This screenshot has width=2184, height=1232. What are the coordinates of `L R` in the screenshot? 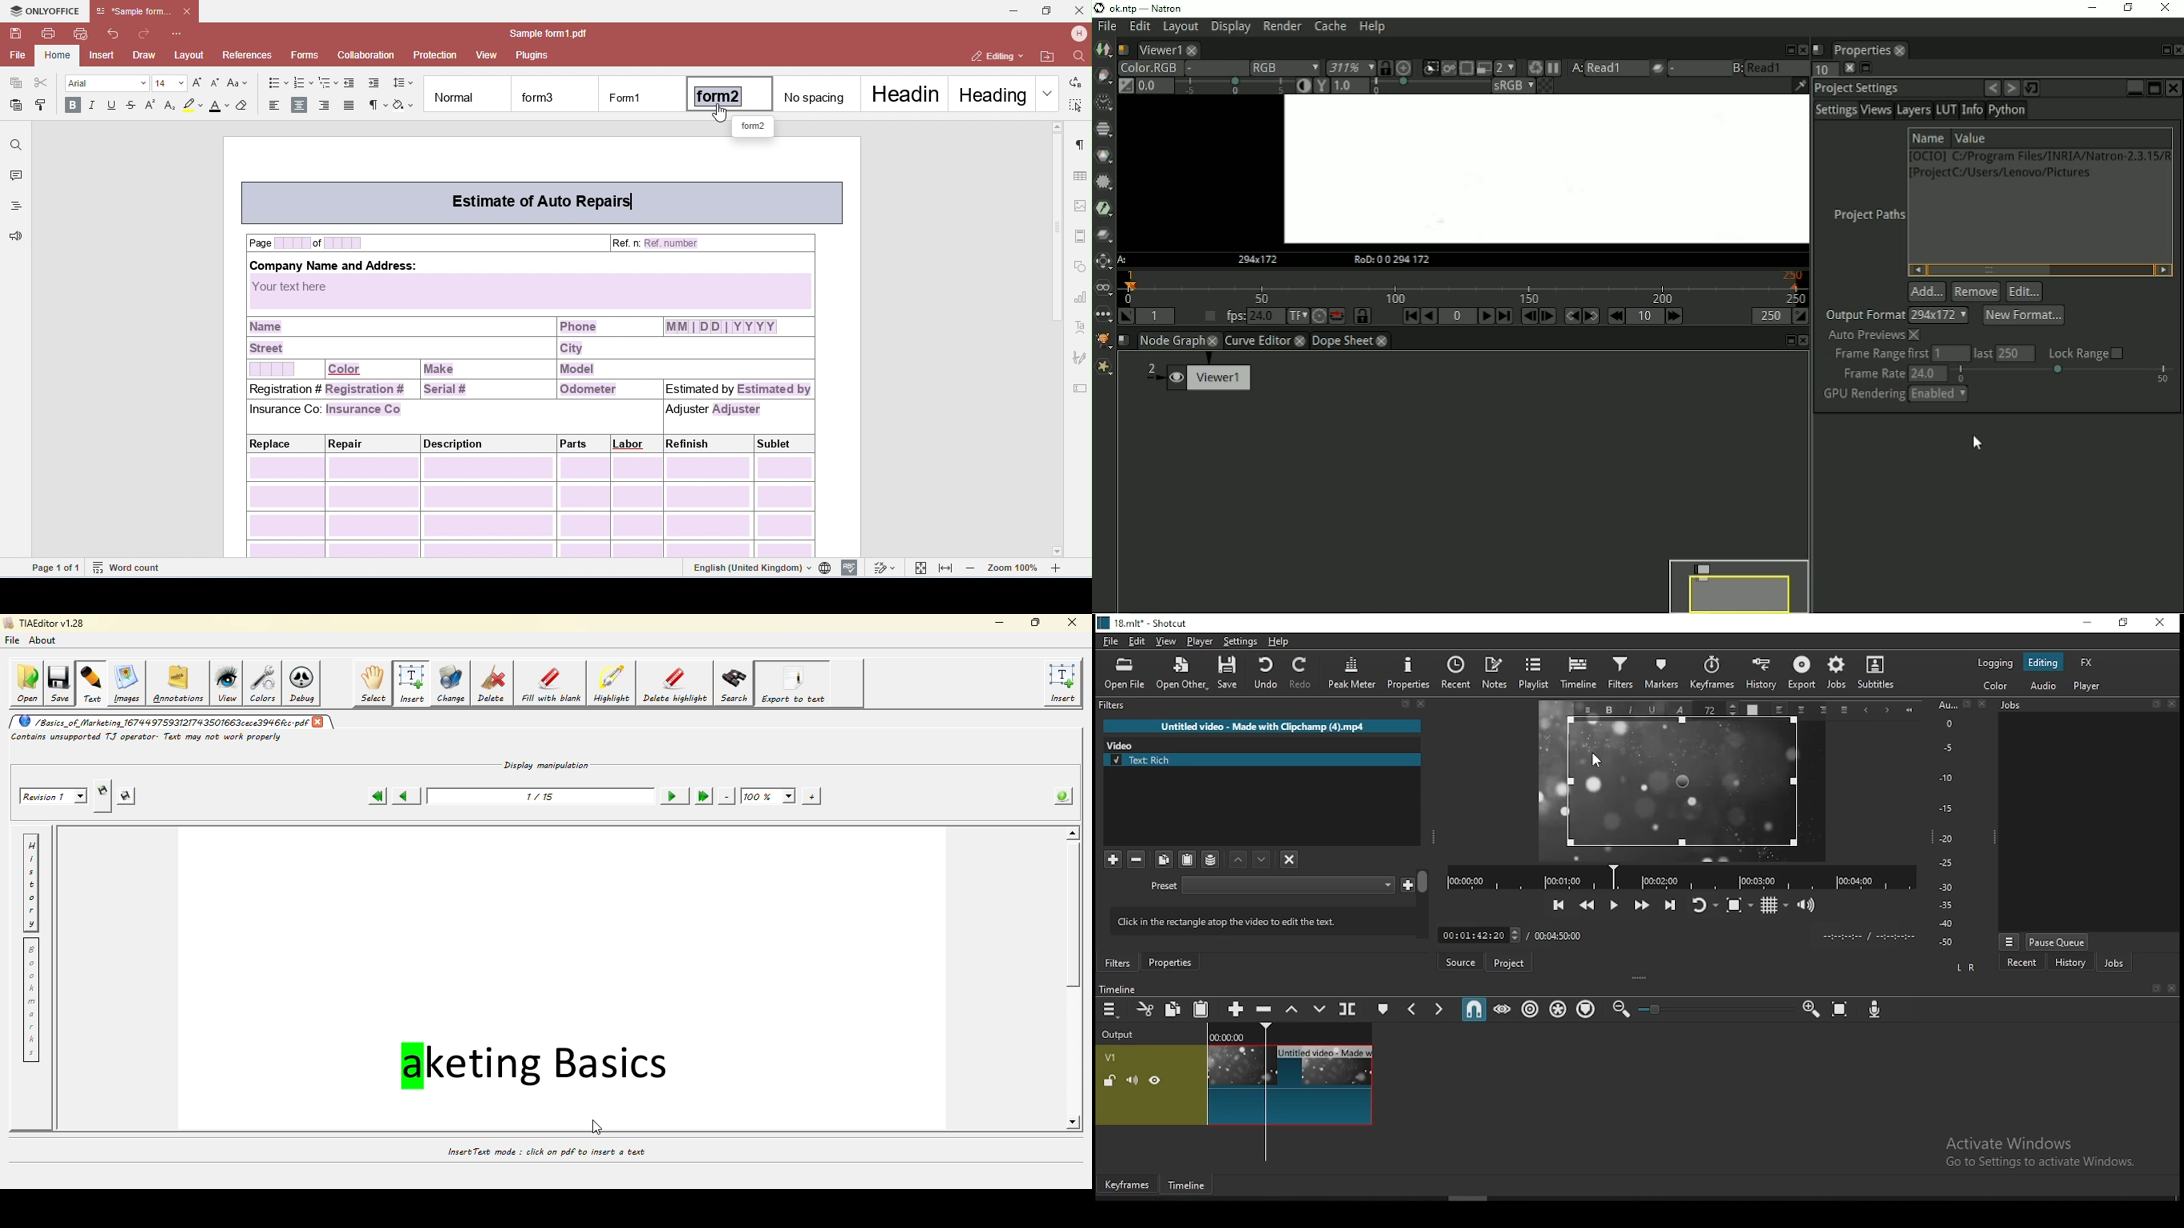 It's located at (1967, 968).